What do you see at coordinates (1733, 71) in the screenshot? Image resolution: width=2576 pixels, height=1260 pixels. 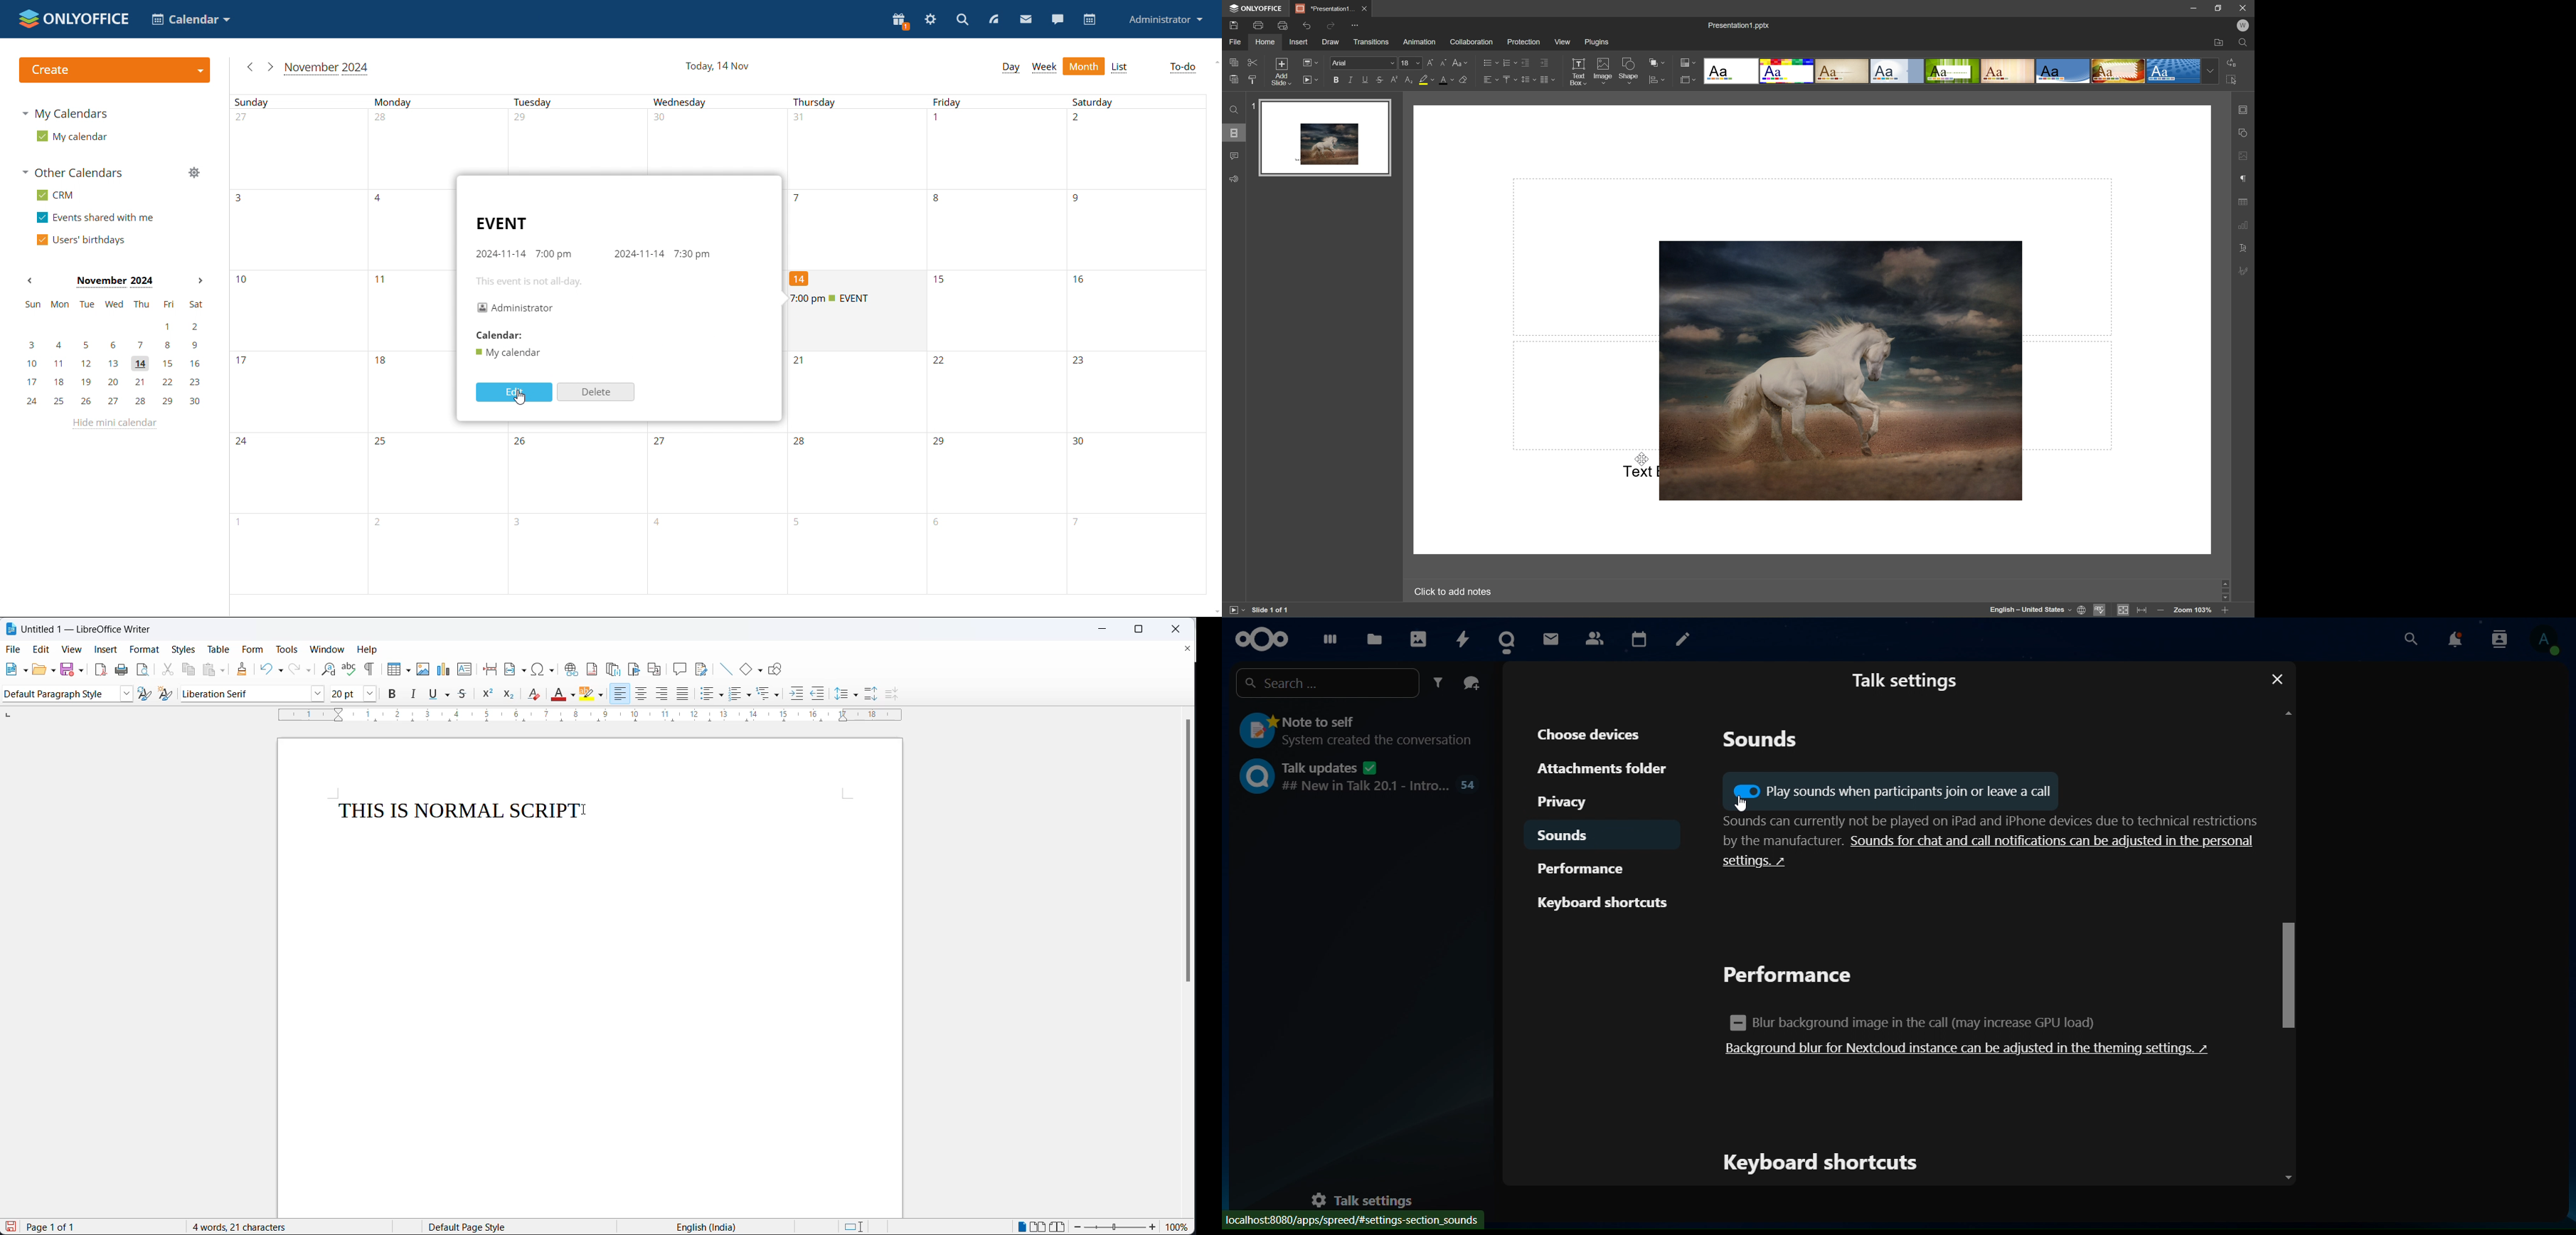 I see `Blank` at bounding box center [1733, 71].